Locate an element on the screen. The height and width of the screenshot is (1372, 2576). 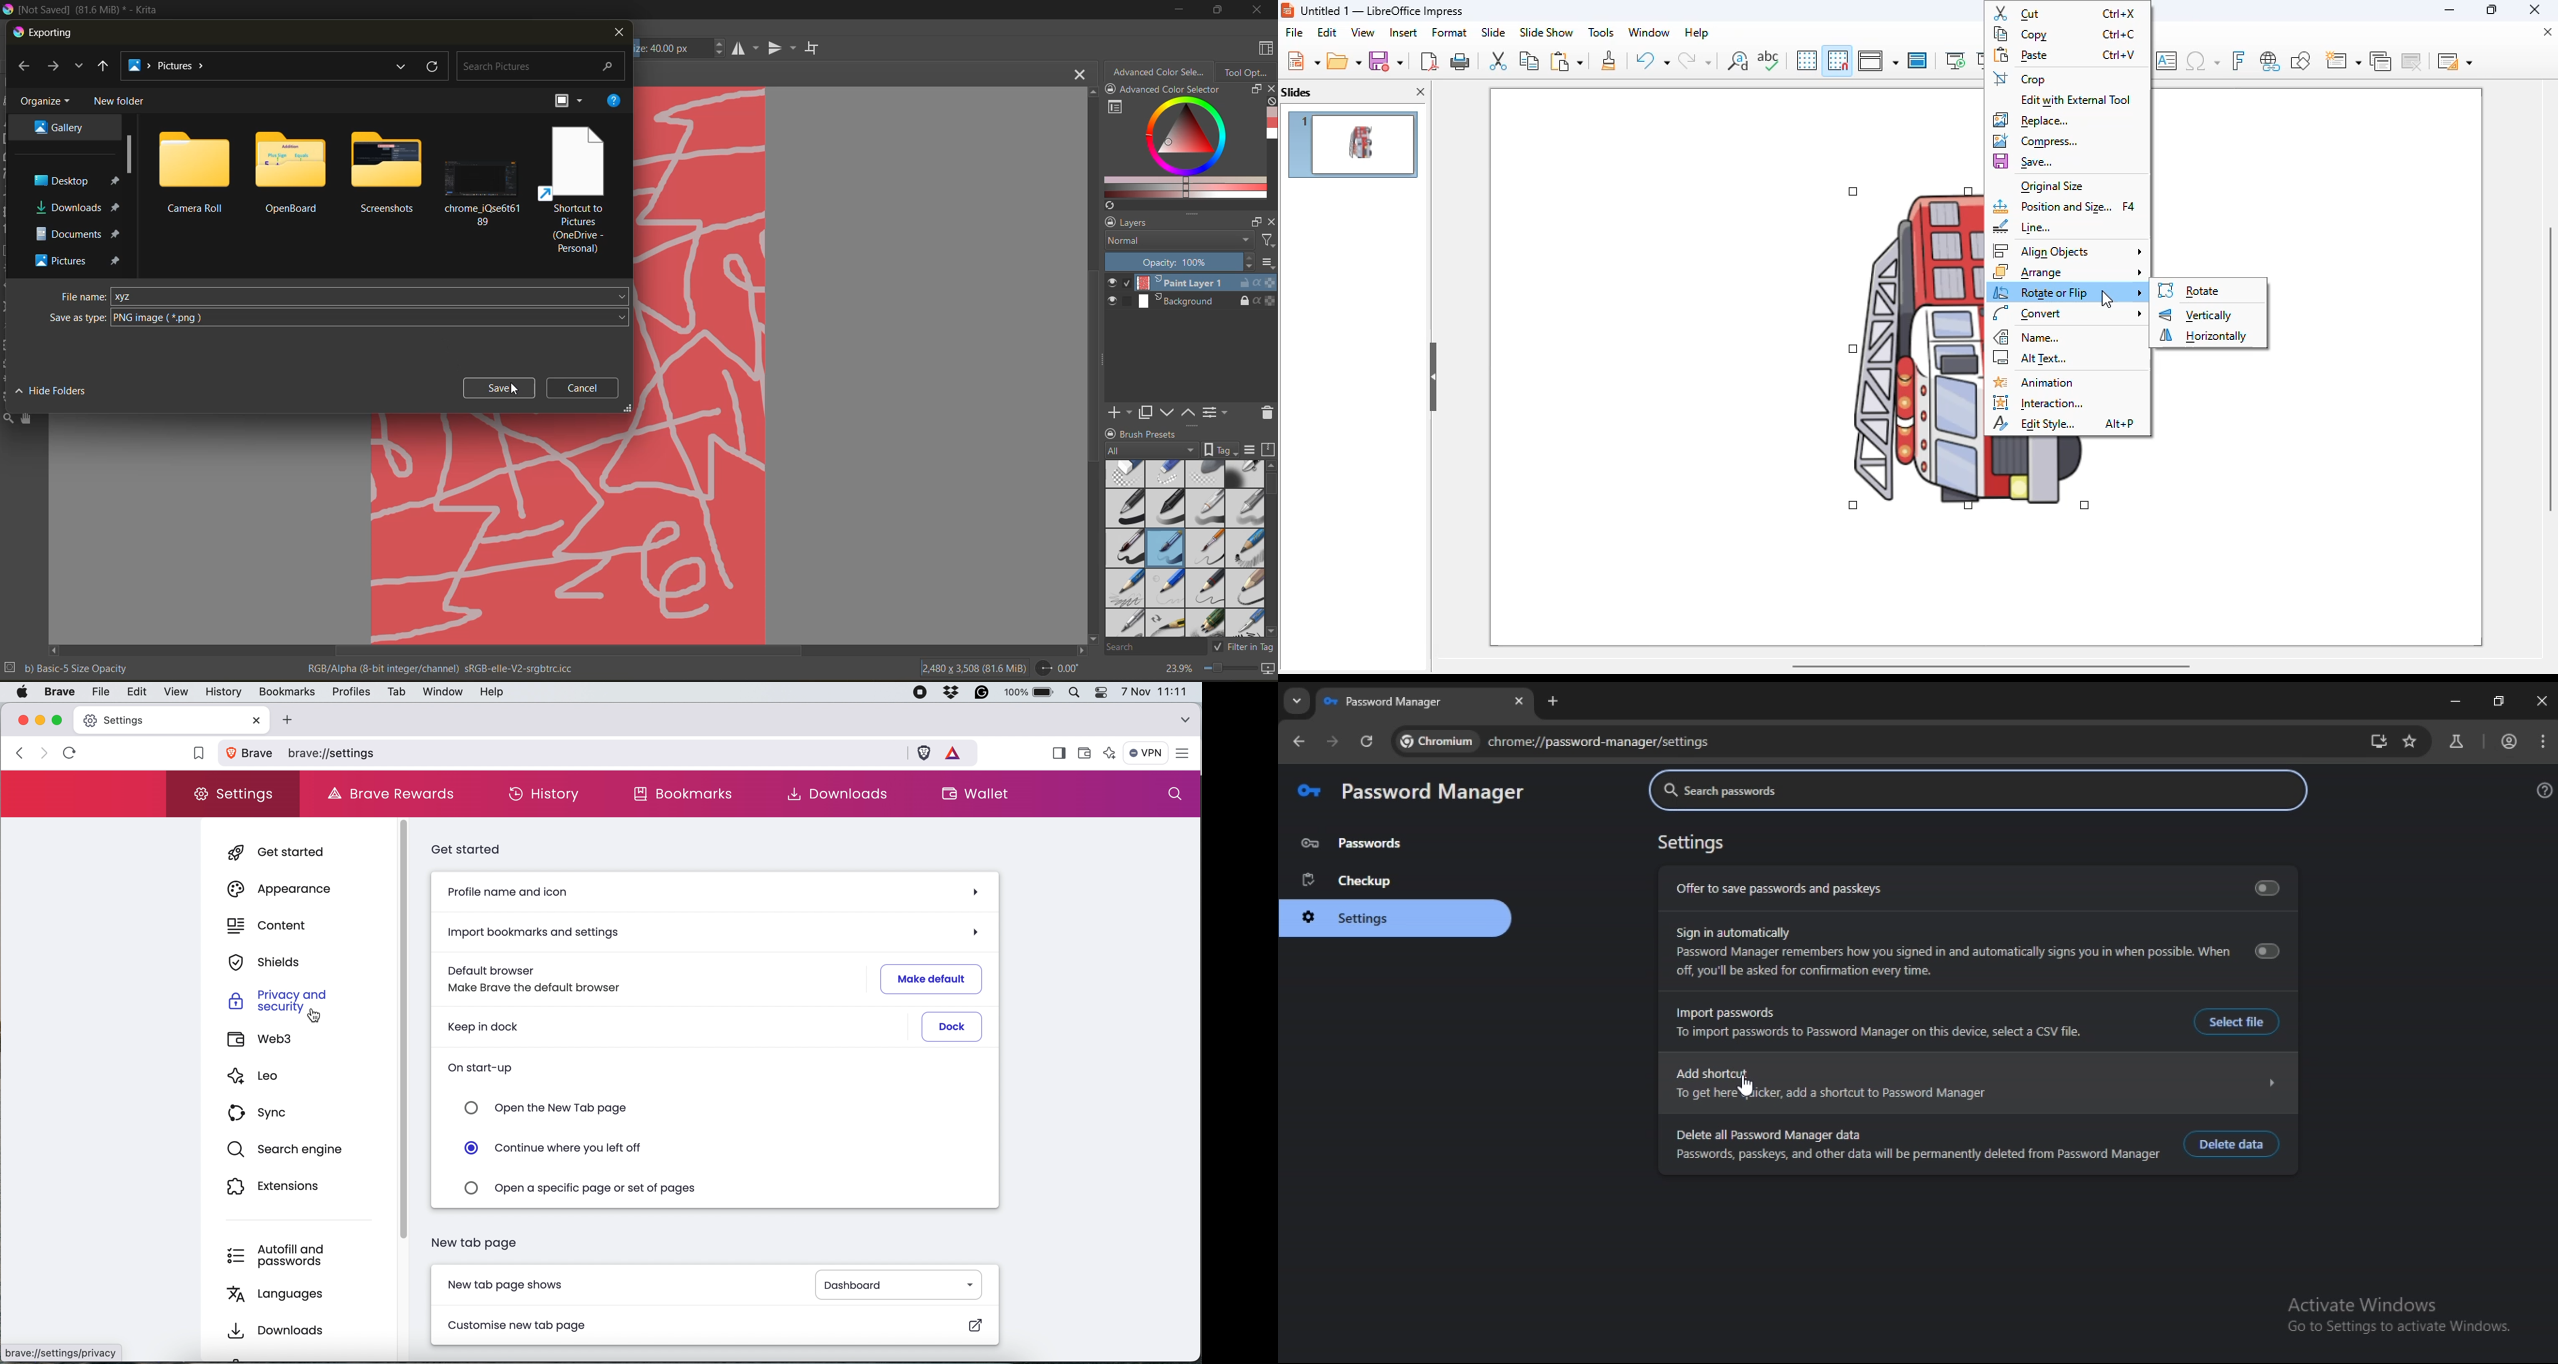
horizontally is located at coordinates (2204, 335).